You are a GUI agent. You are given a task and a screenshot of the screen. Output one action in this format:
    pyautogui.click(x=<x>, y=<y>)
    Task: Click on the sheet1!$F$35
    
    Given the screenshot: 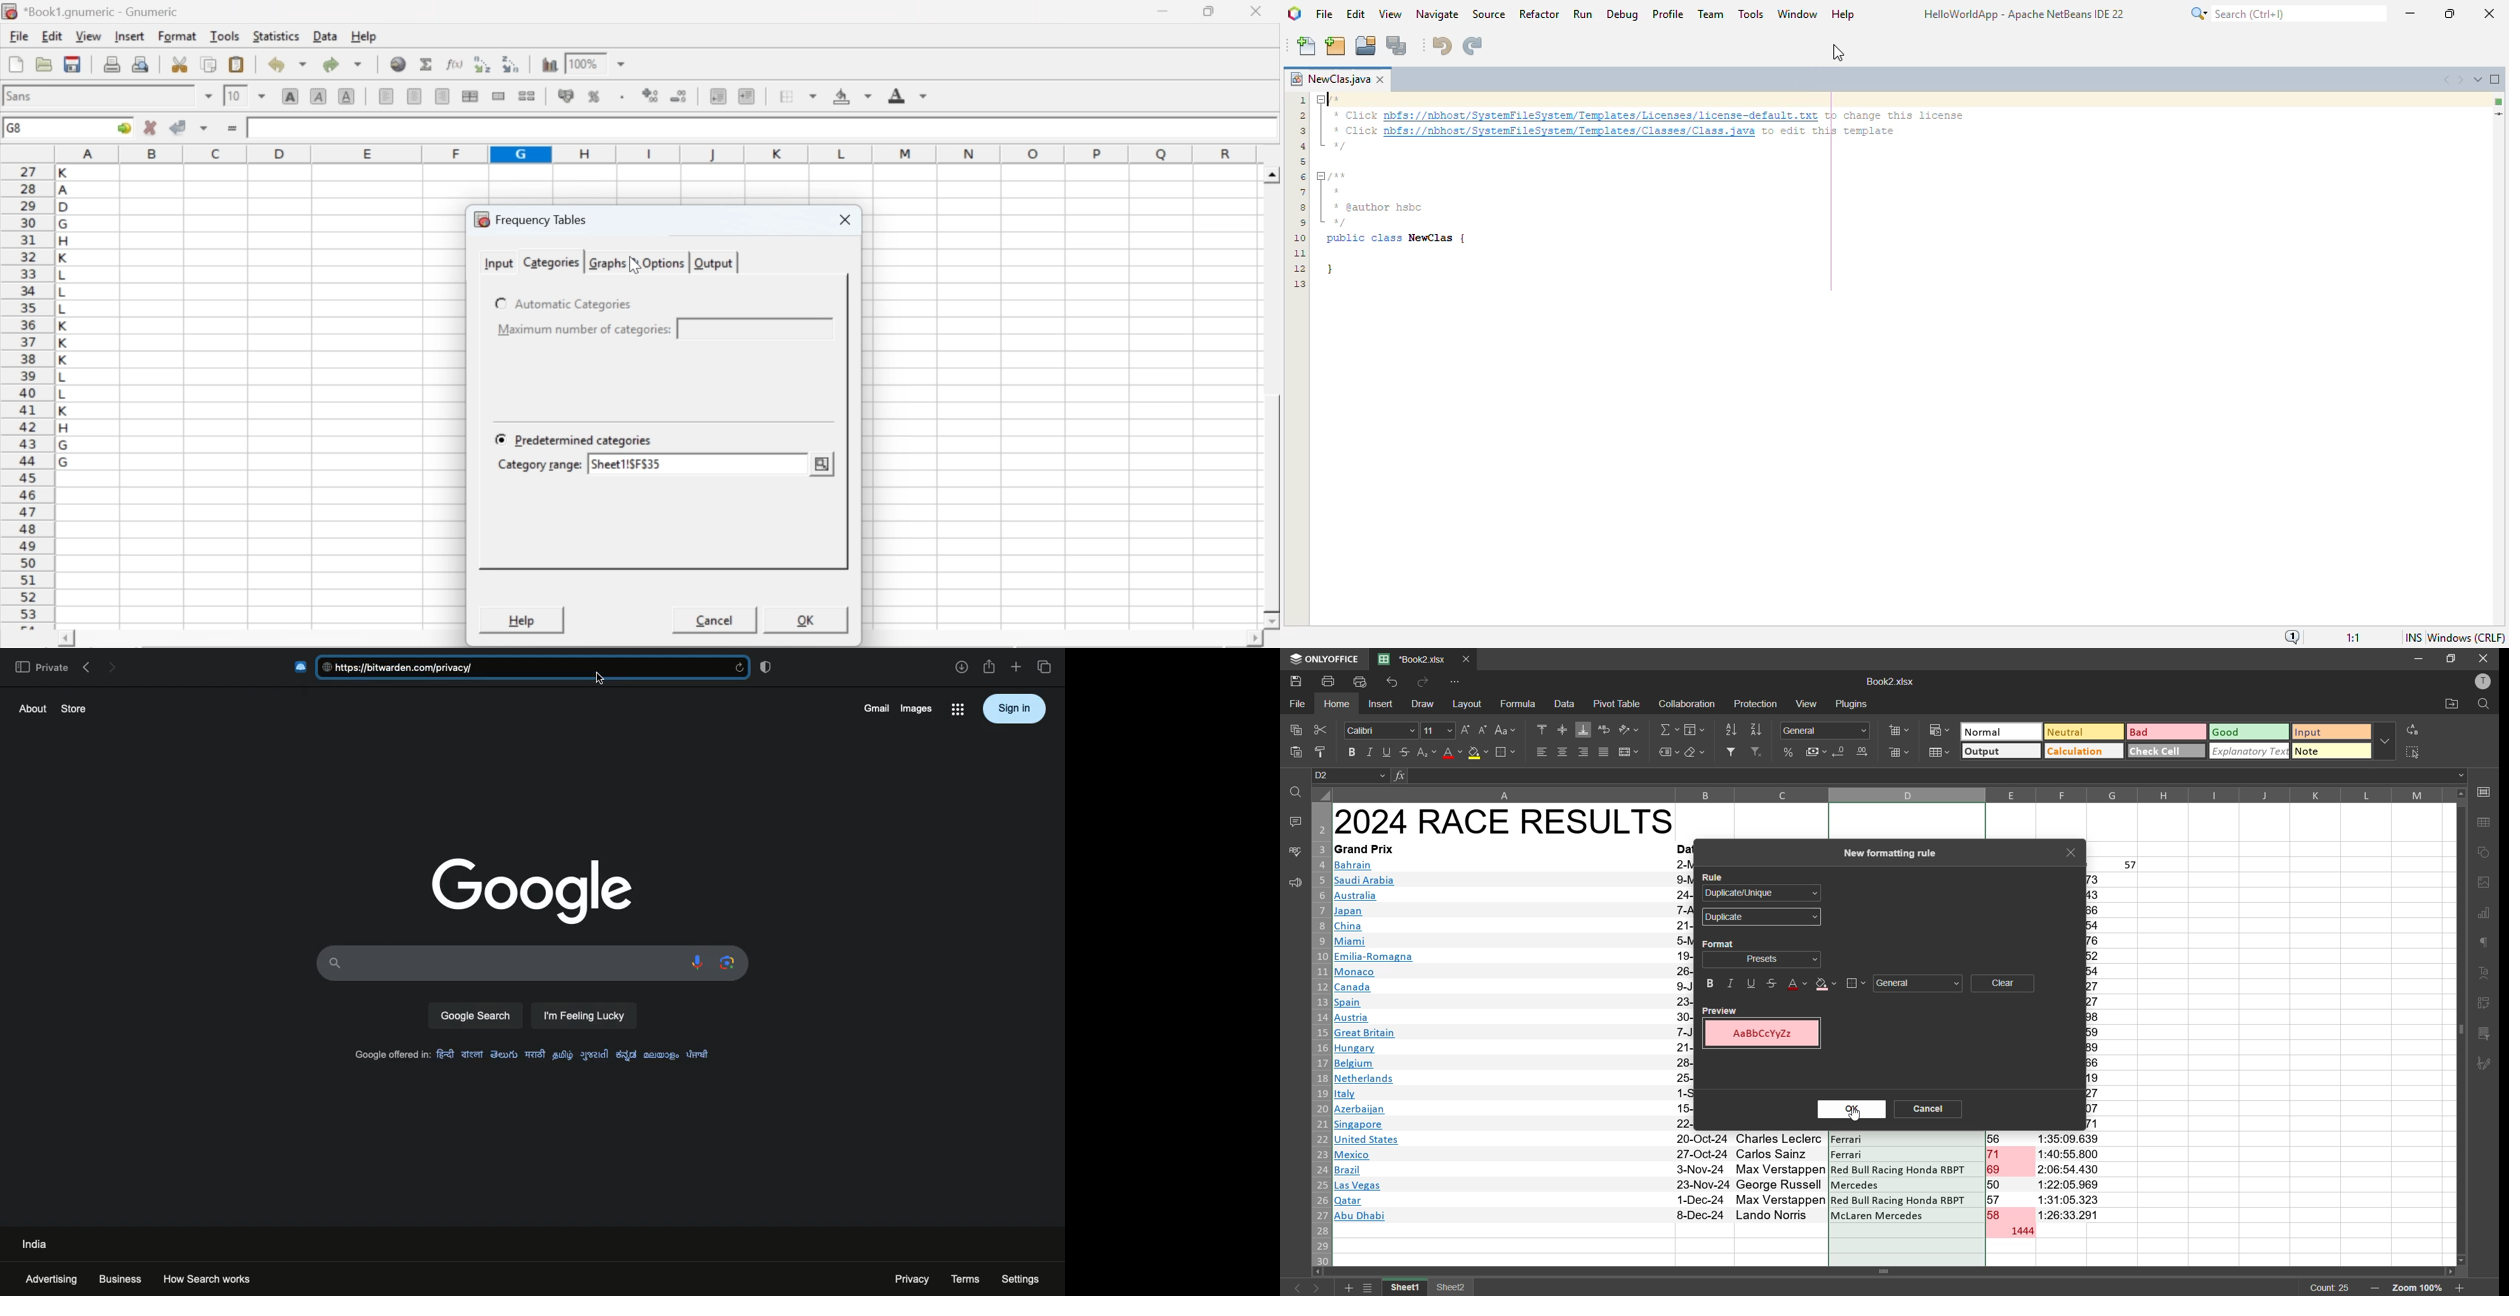 What is the action you would take?
    pyautogui.click(x=627, y=465)
    